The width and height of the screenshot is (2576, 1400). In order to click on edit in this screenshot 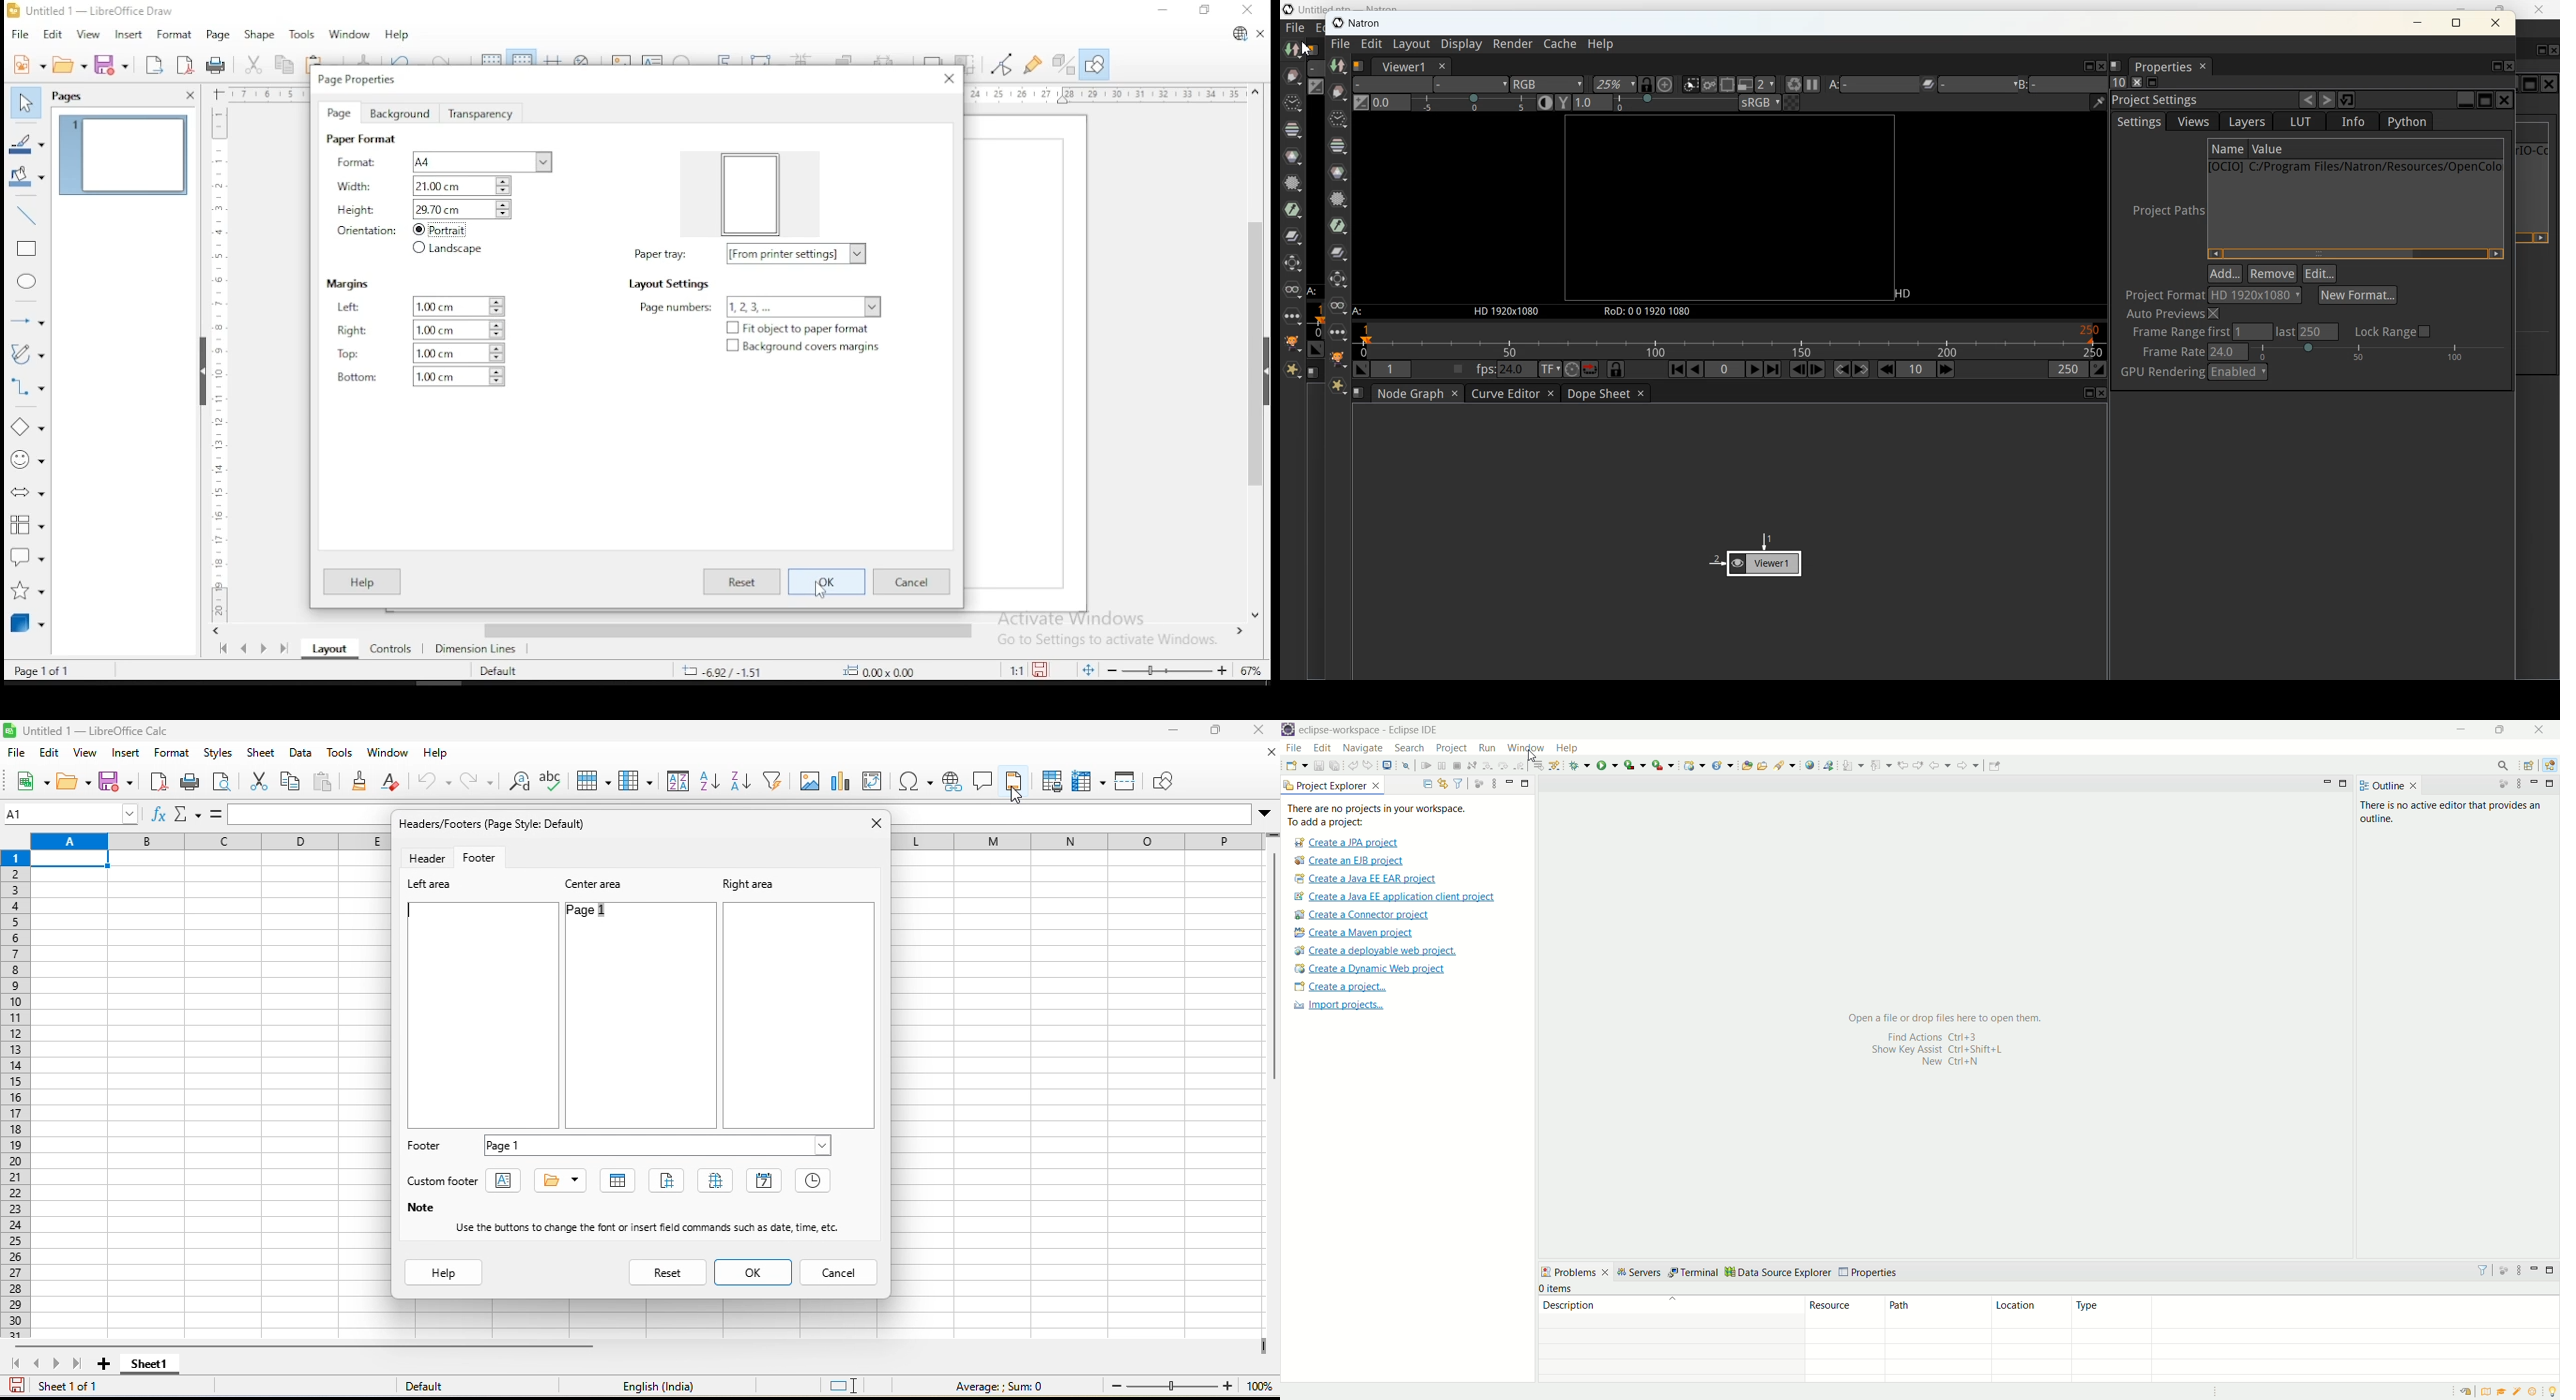, I will do `click(49, 755)`.